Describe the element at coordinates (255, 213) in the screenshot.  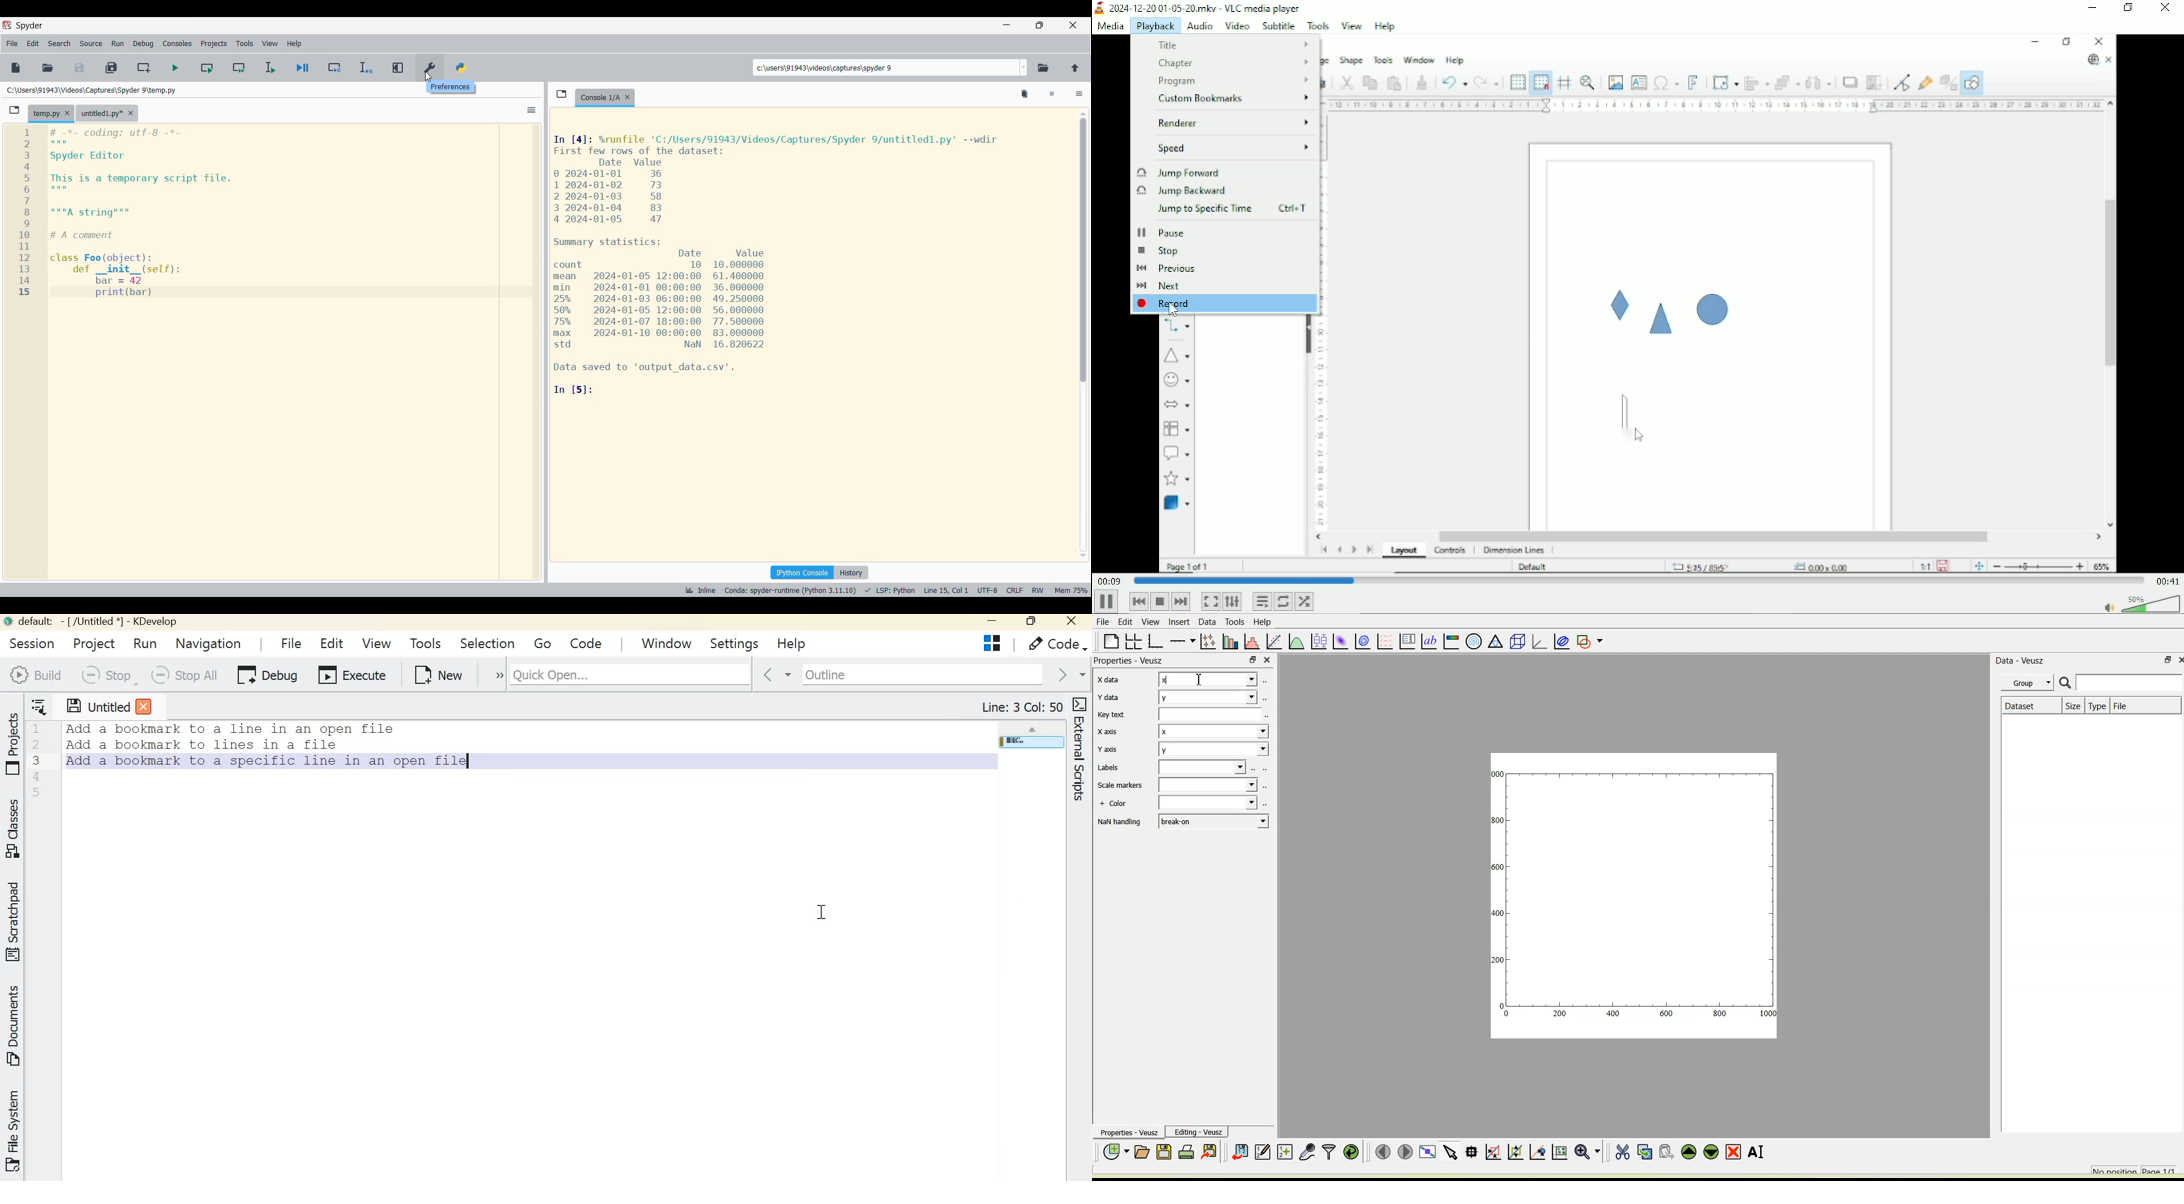
I see `Current code` at that location.